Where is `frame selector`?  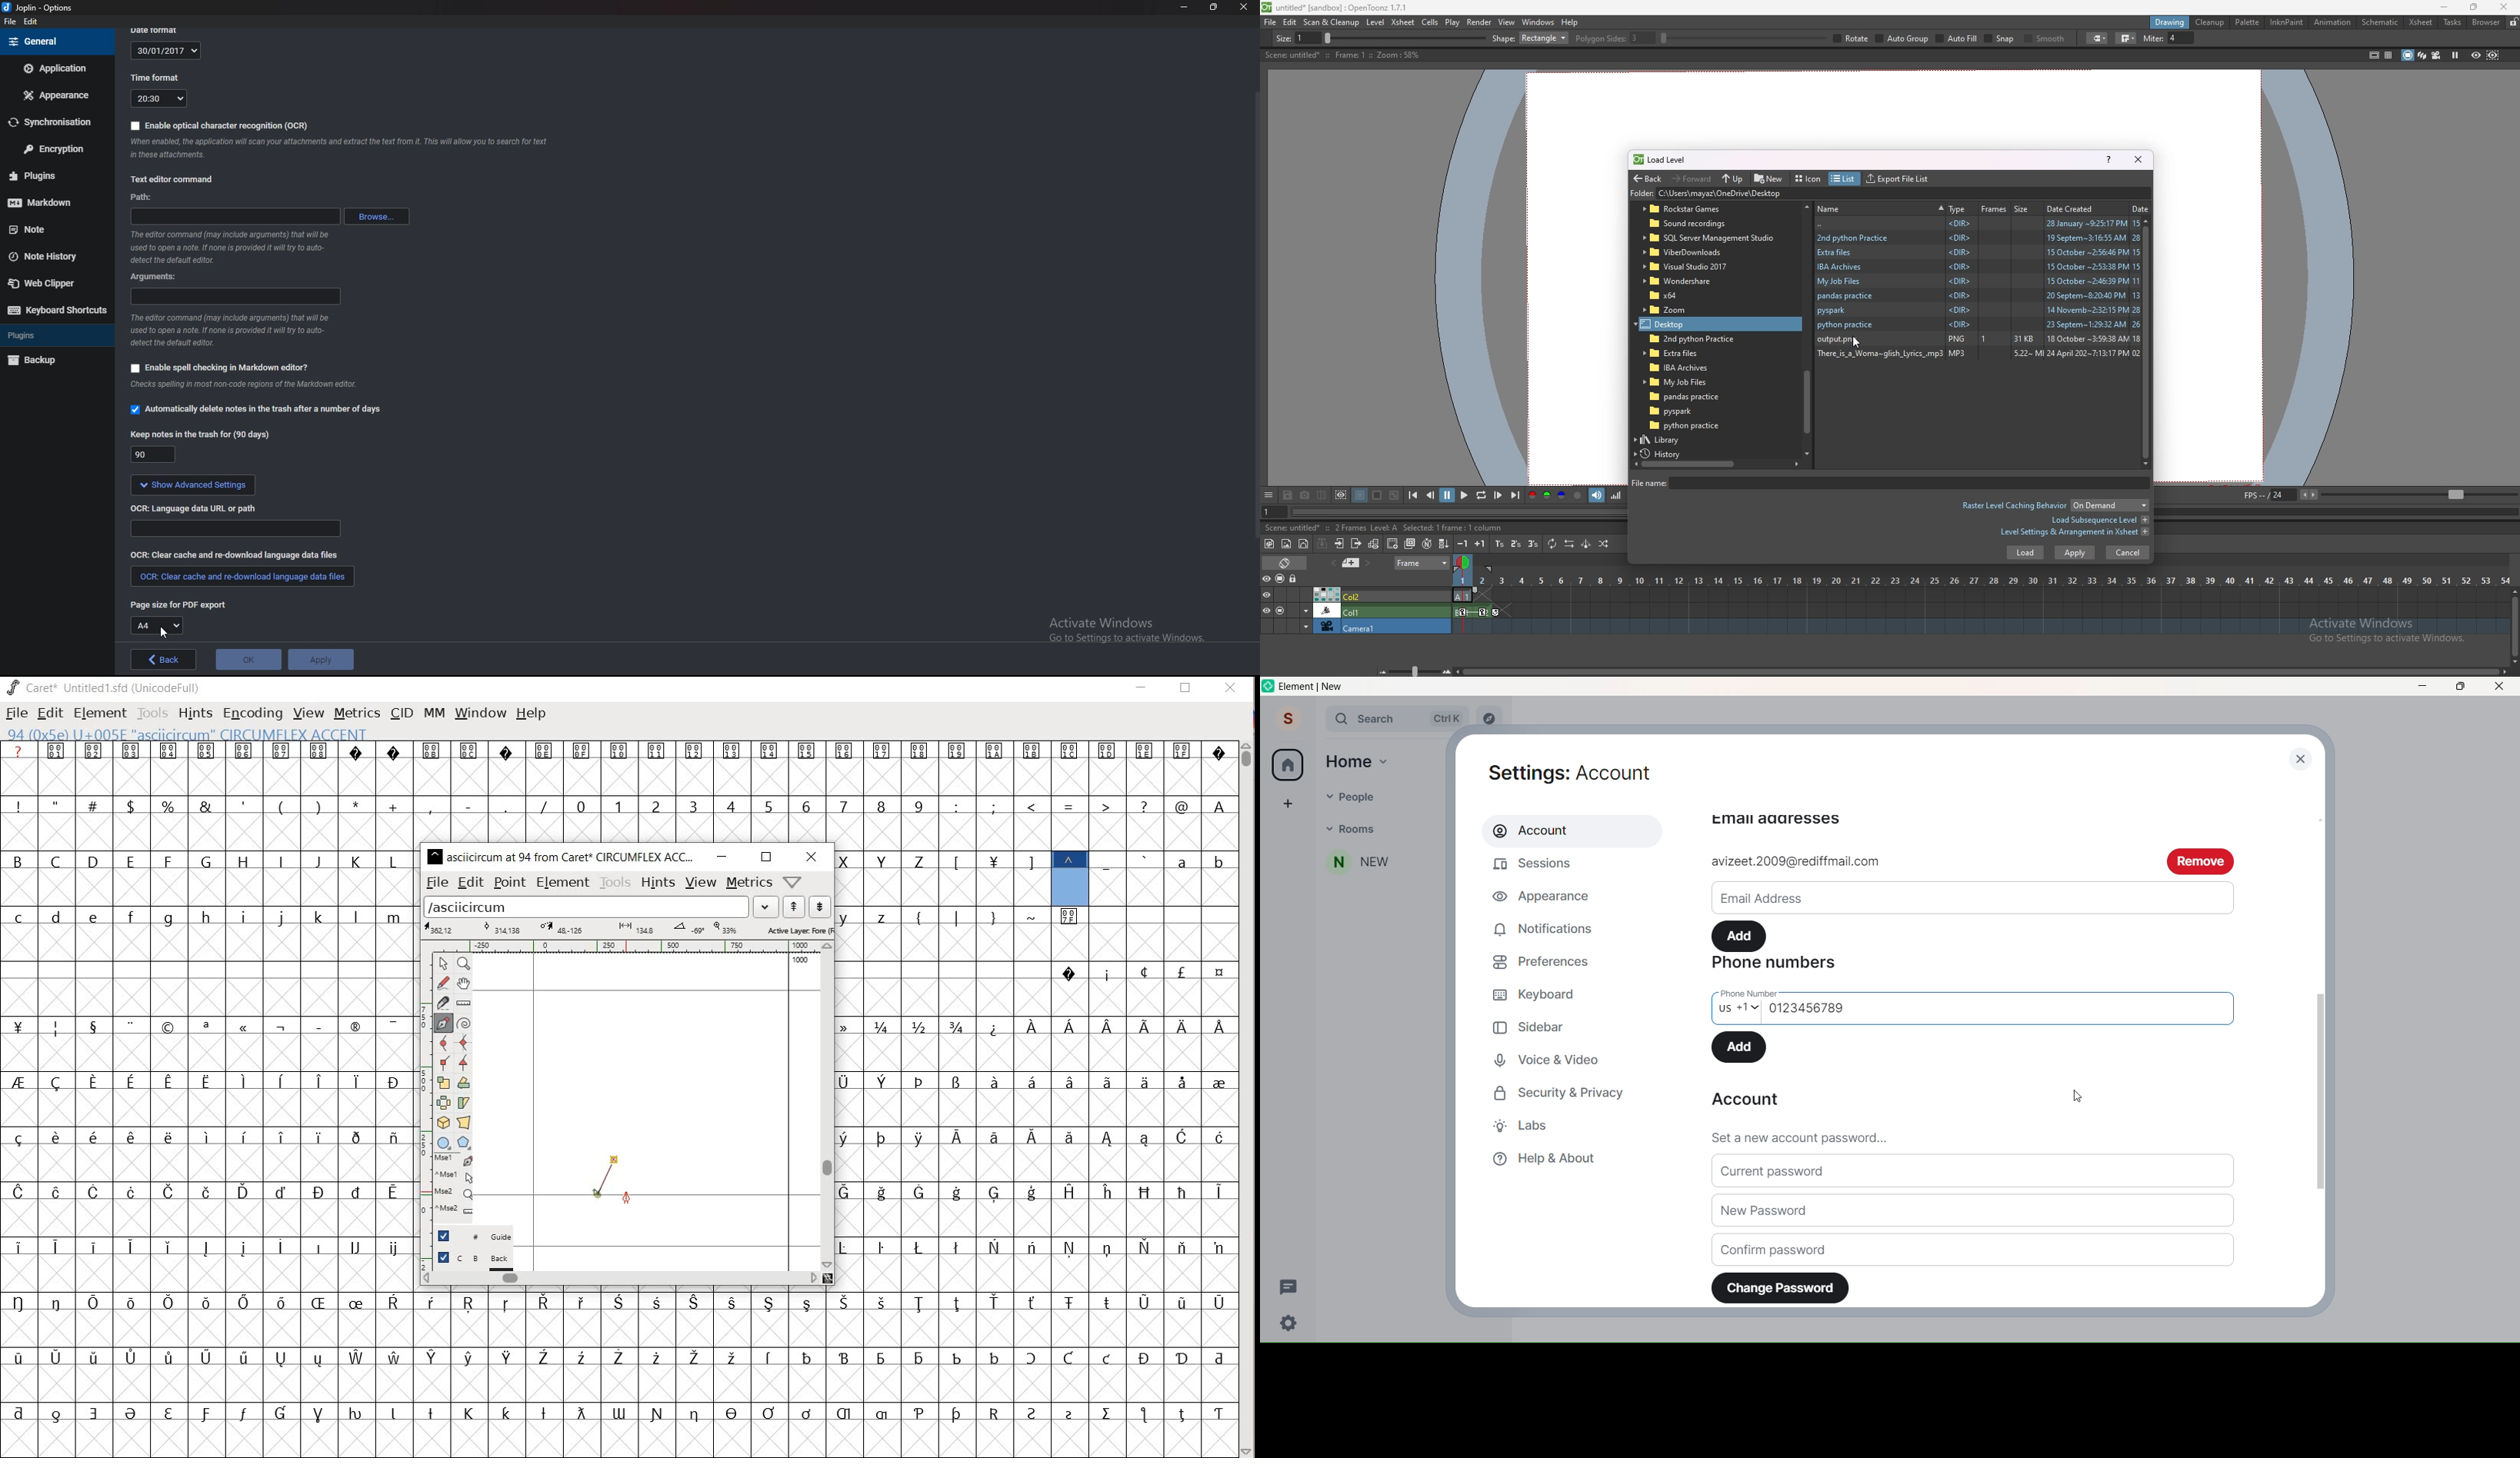 frame selector is located at coordinates (1464, 562).